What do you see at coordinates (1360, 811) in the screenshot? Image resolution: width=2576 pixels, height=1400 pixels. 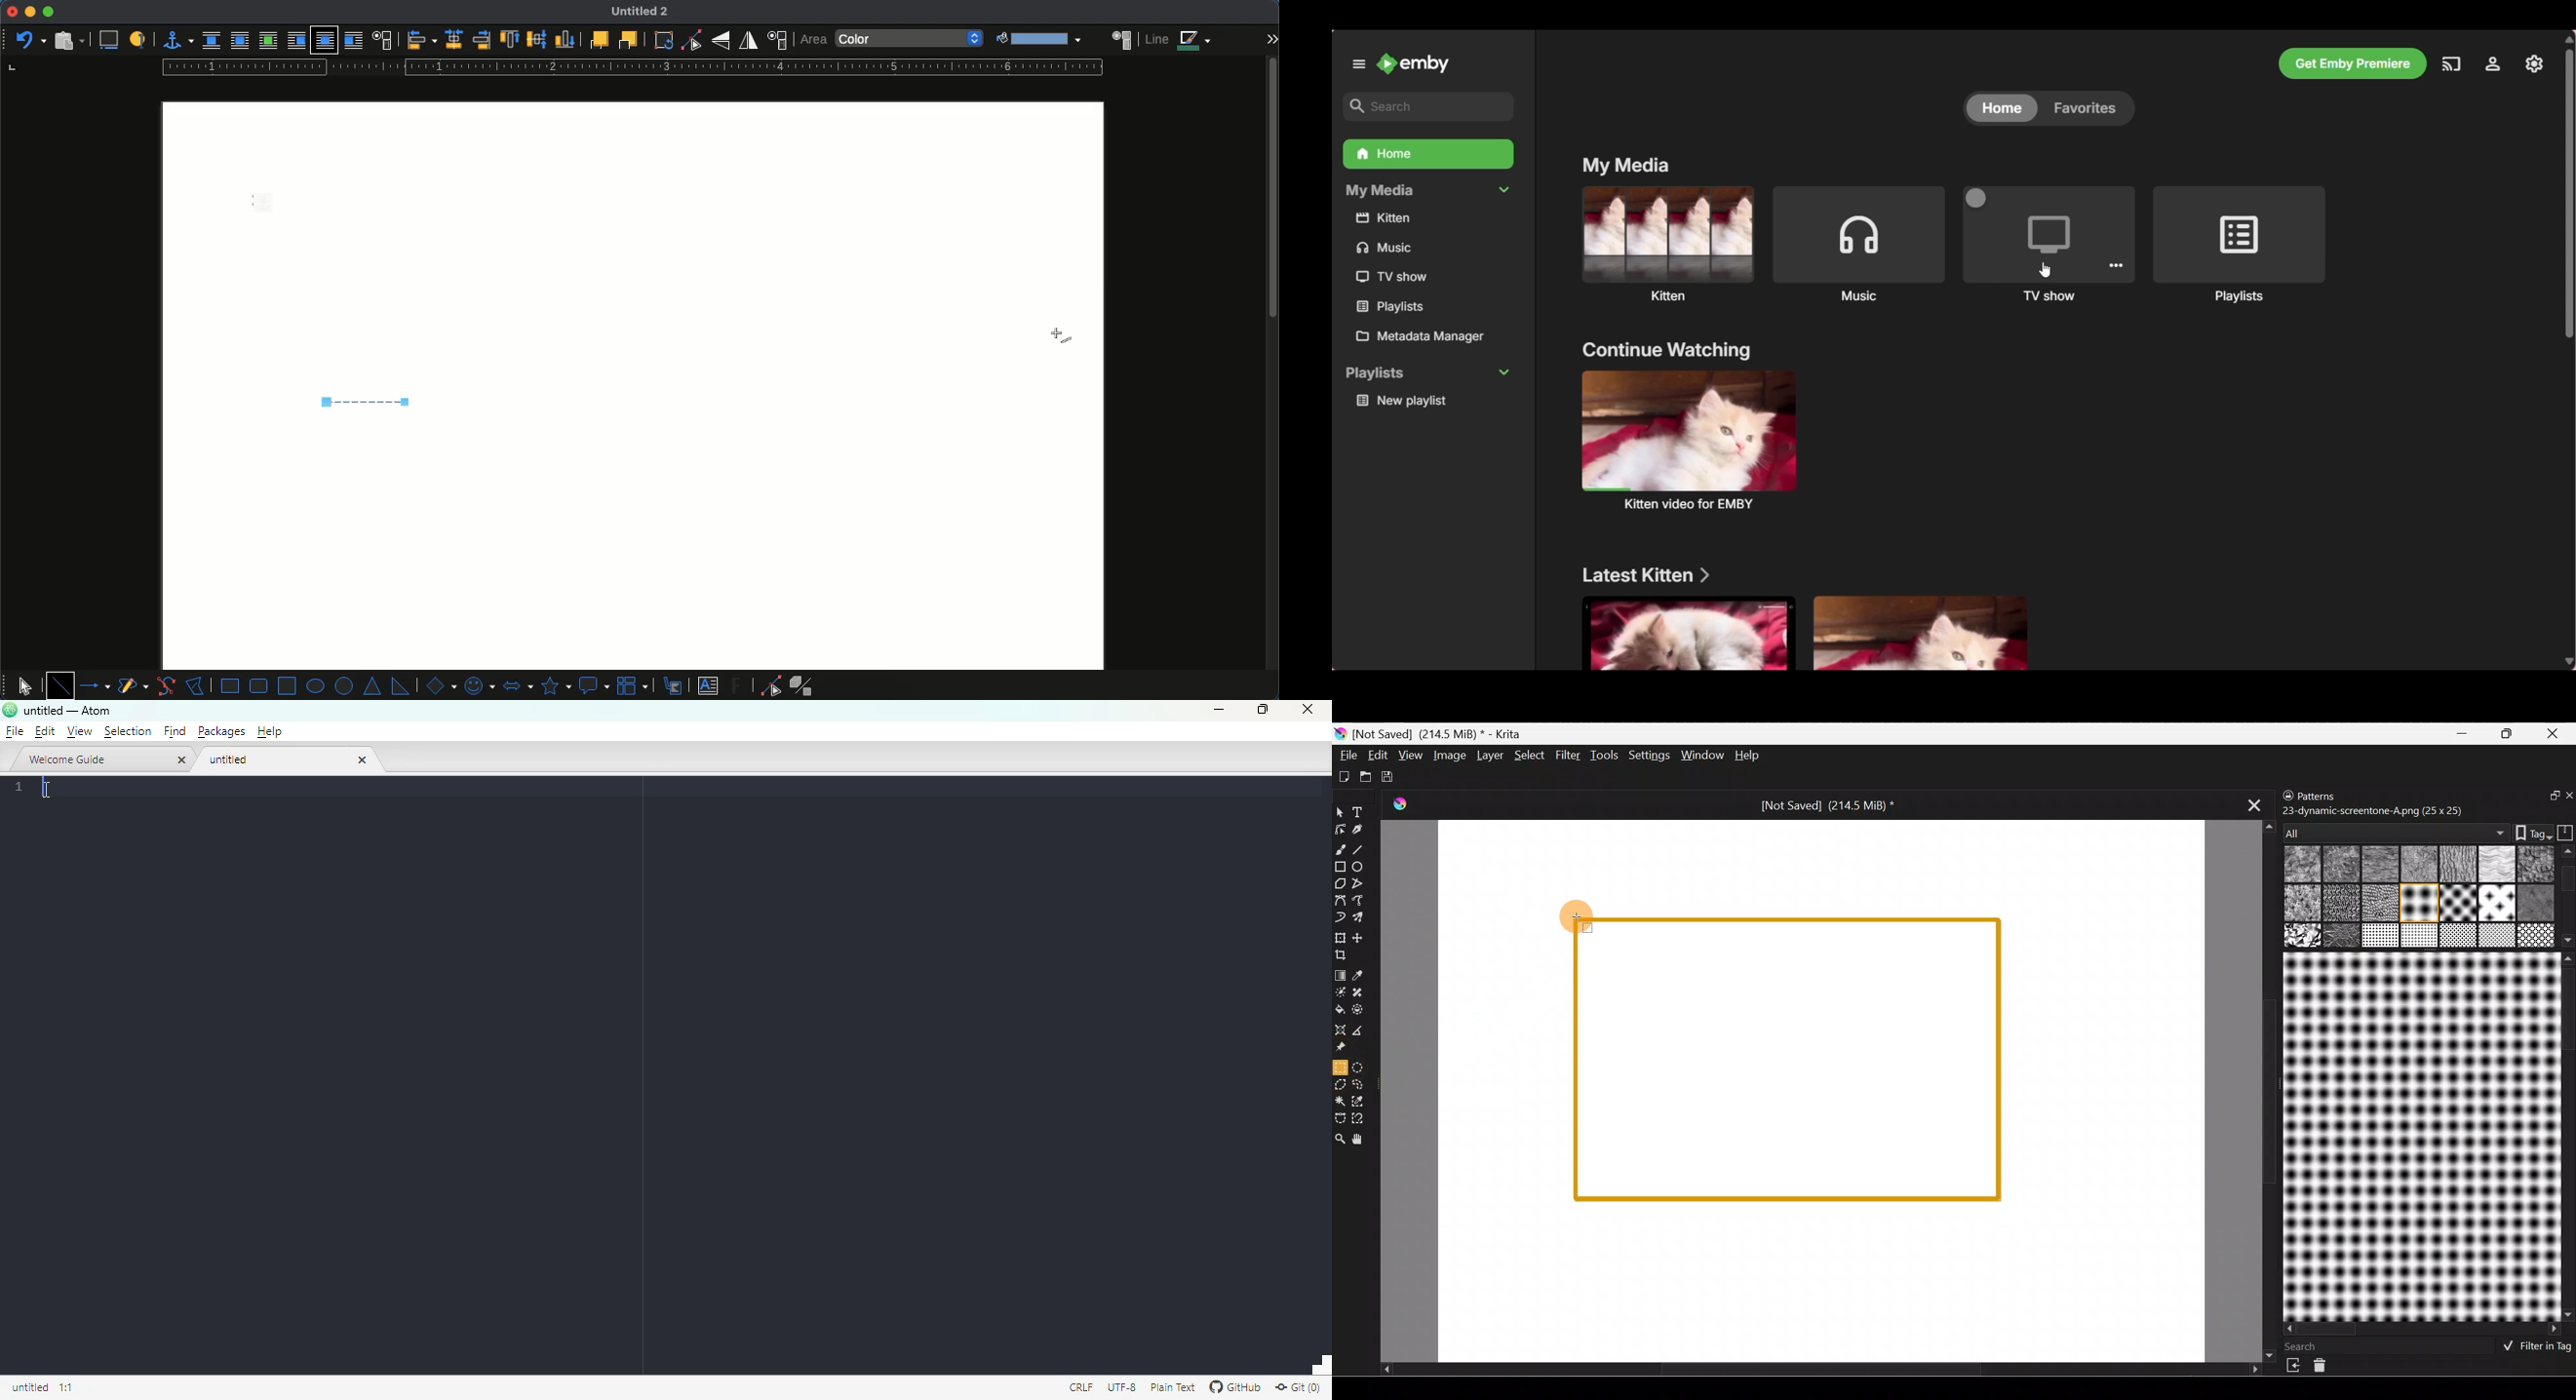 I see `Text tool` at bounding box center [1360, 811].